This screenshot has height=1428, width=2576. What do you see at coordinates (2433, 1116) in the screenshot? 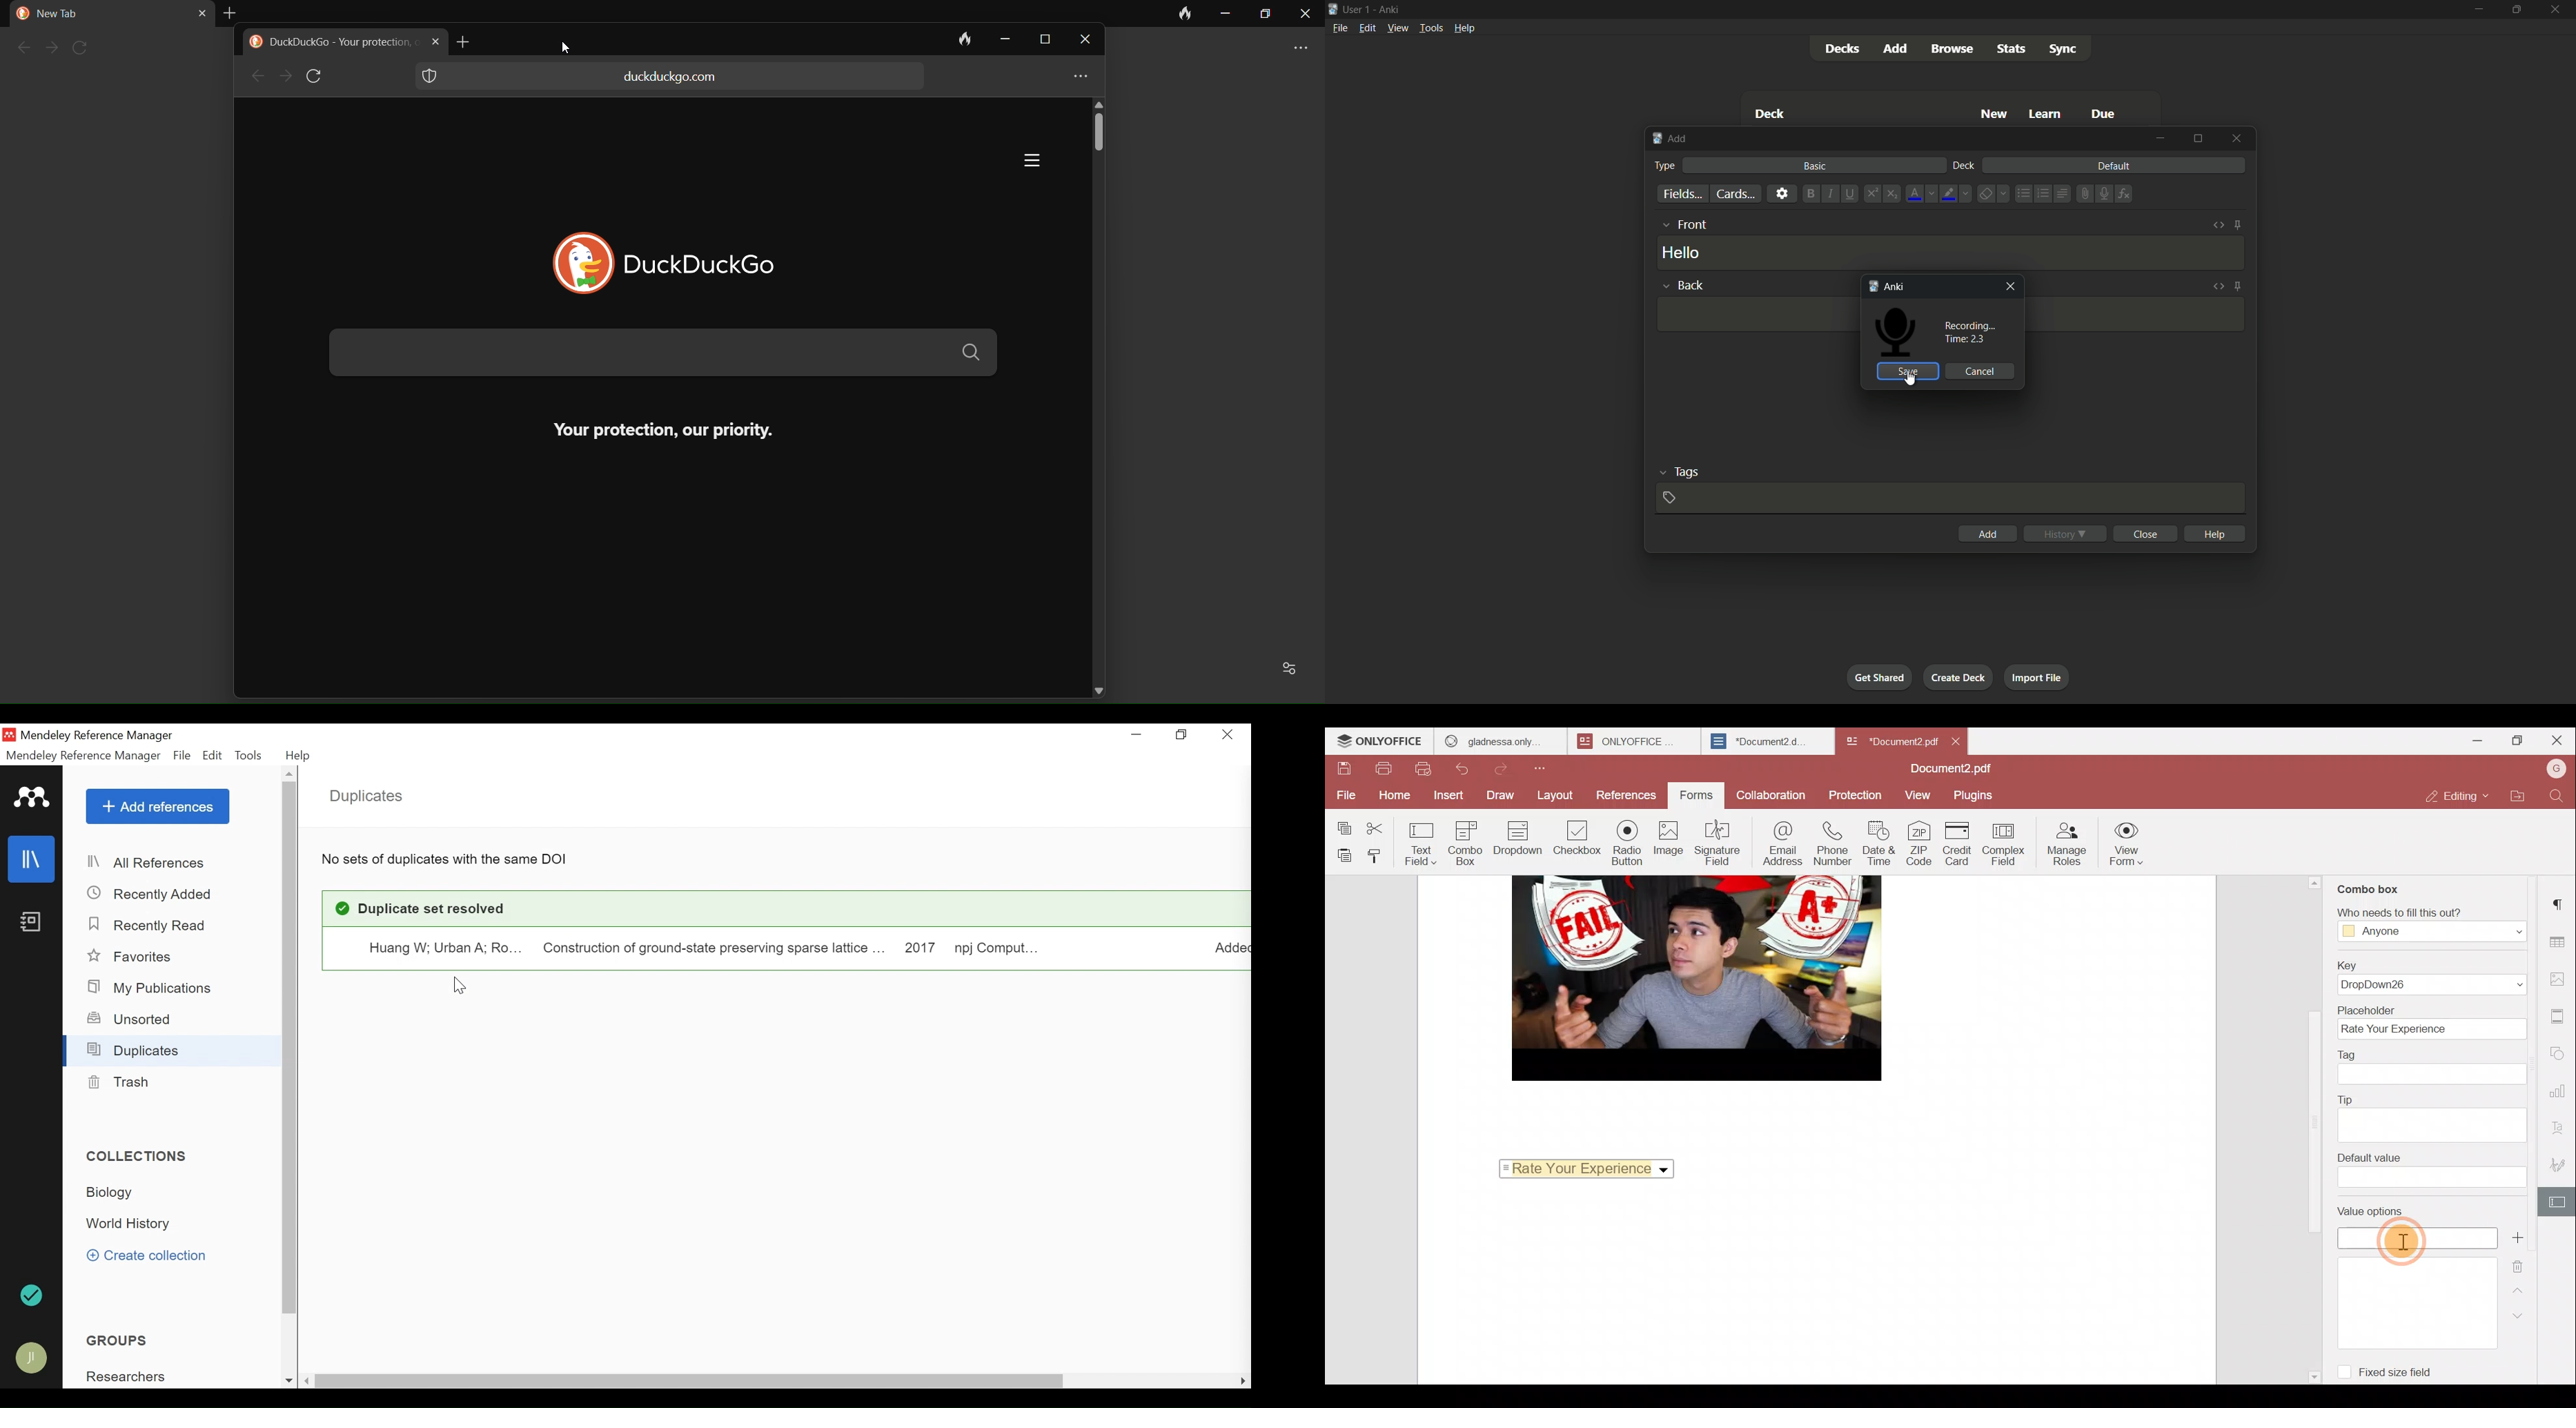
I see `Tip` at bounding box center [2433, 1116].